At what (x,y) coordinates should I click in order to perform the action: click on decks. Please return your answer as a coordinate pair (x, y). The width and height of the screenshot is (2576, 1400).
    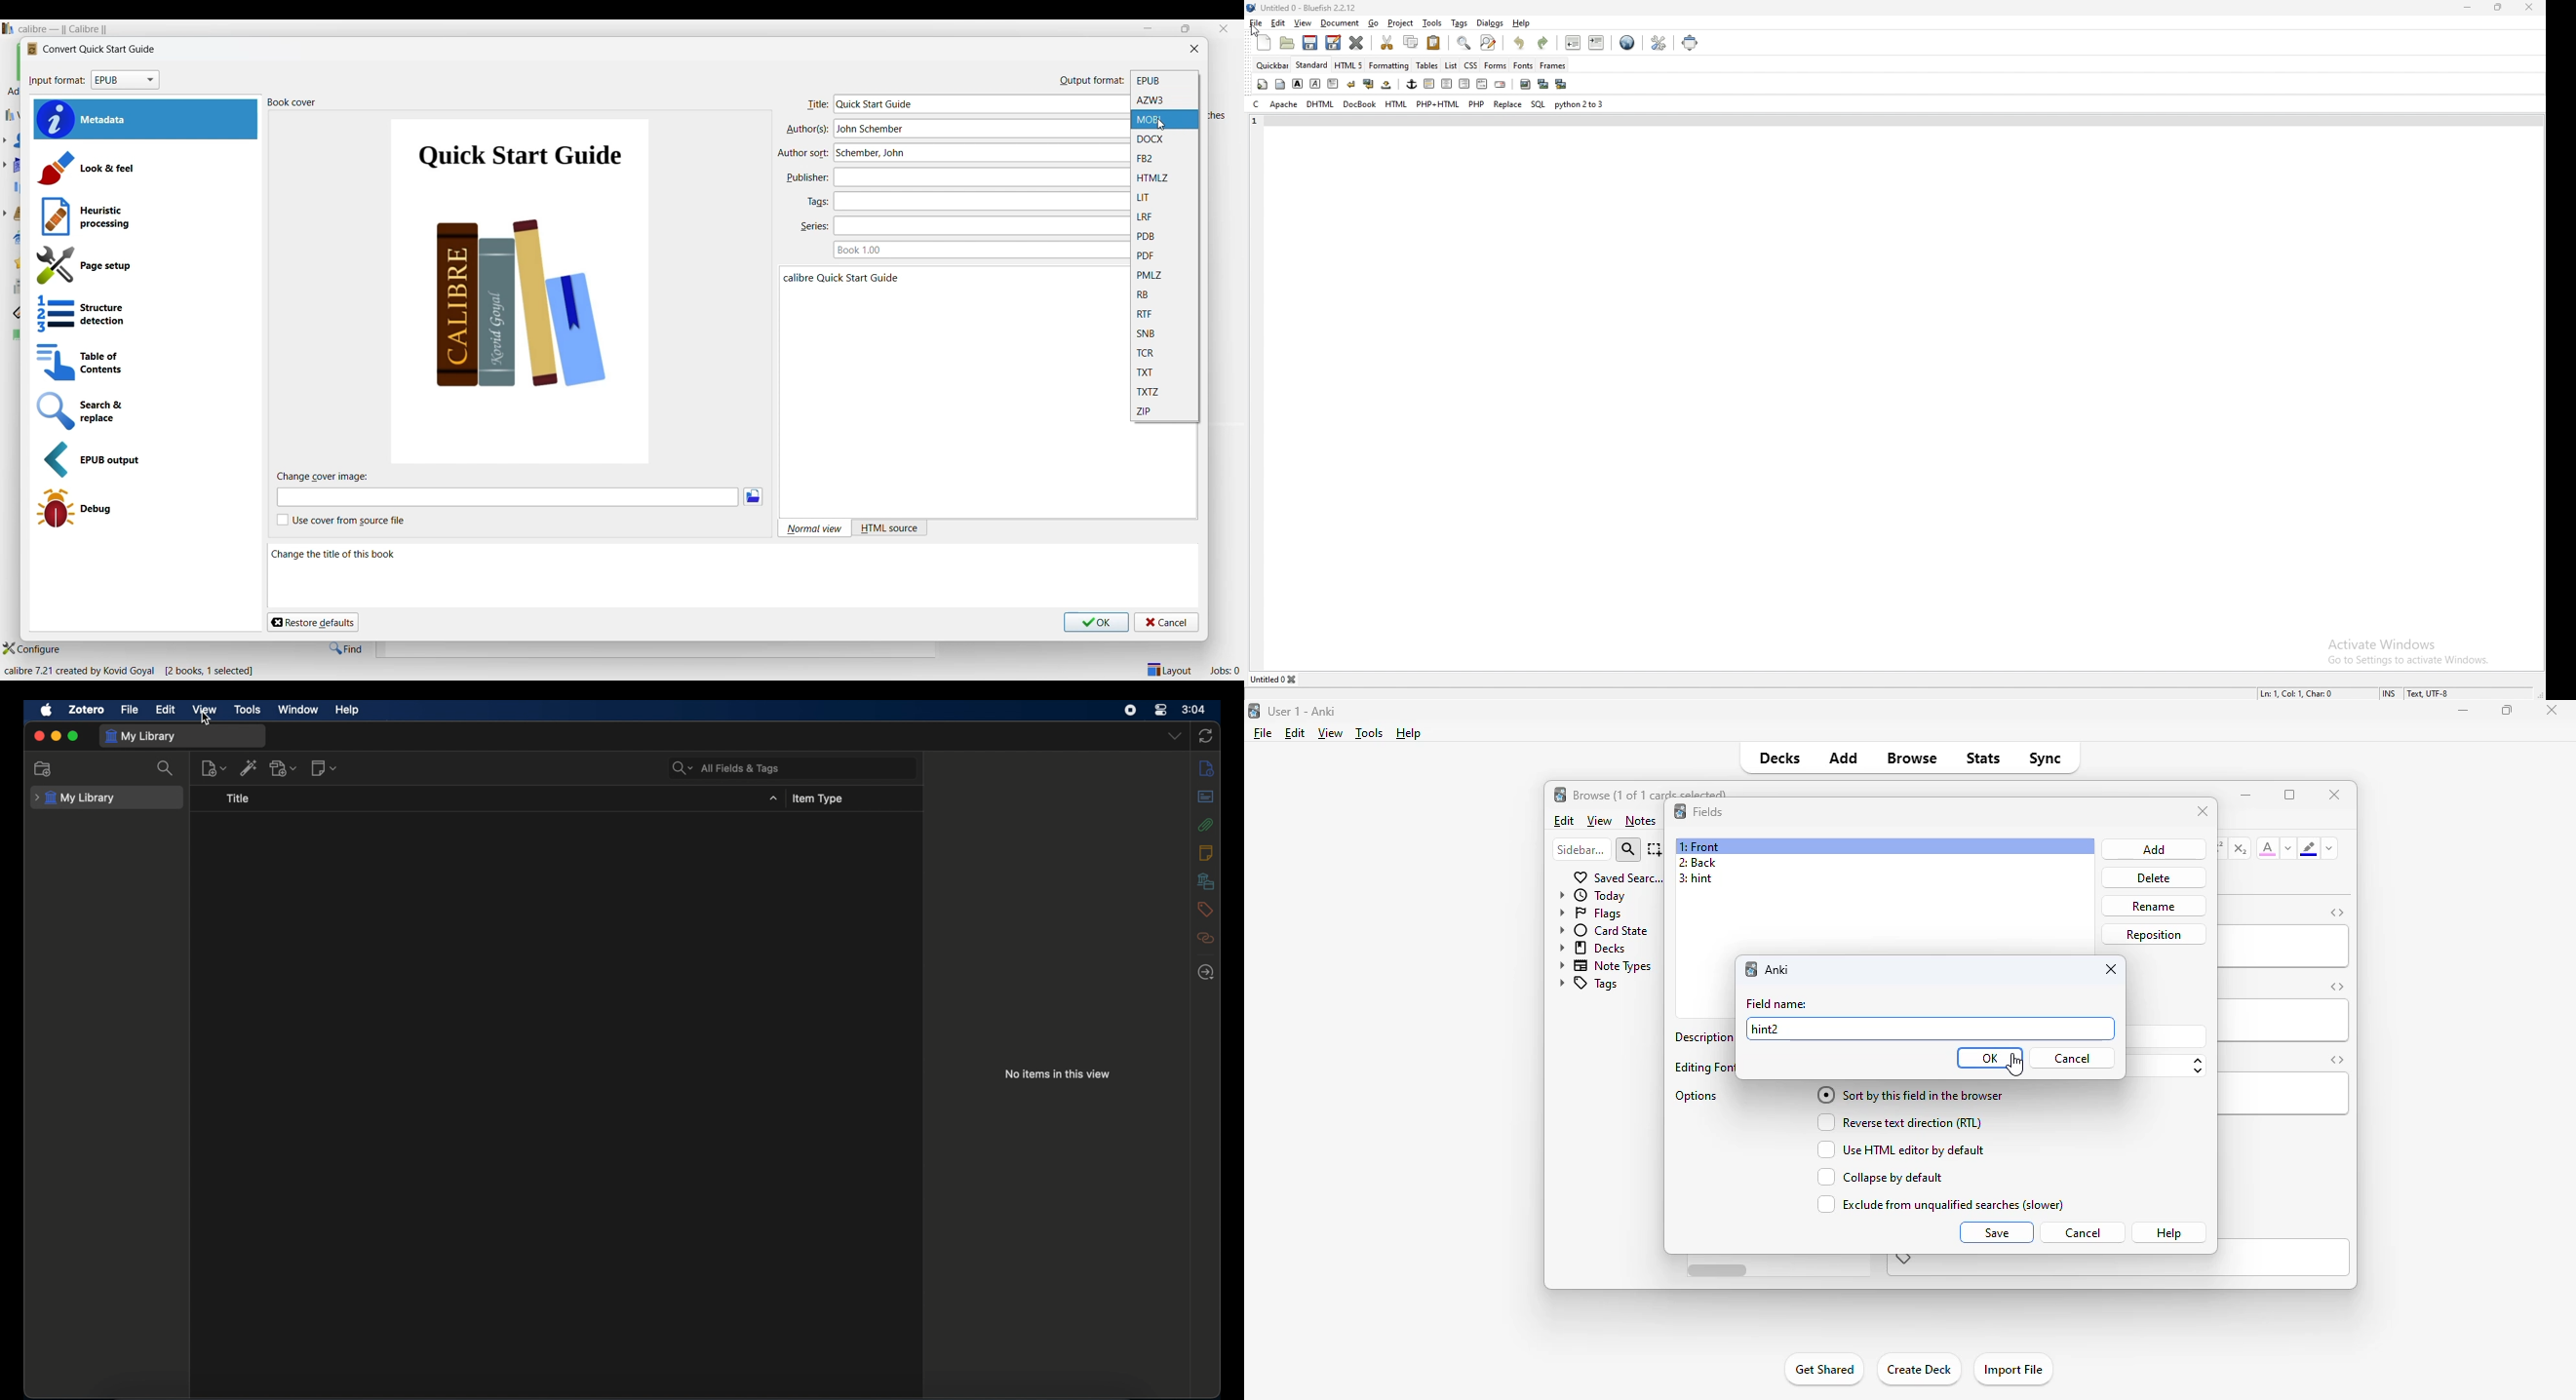
    Looking at the image, I should click on (1780, 758).